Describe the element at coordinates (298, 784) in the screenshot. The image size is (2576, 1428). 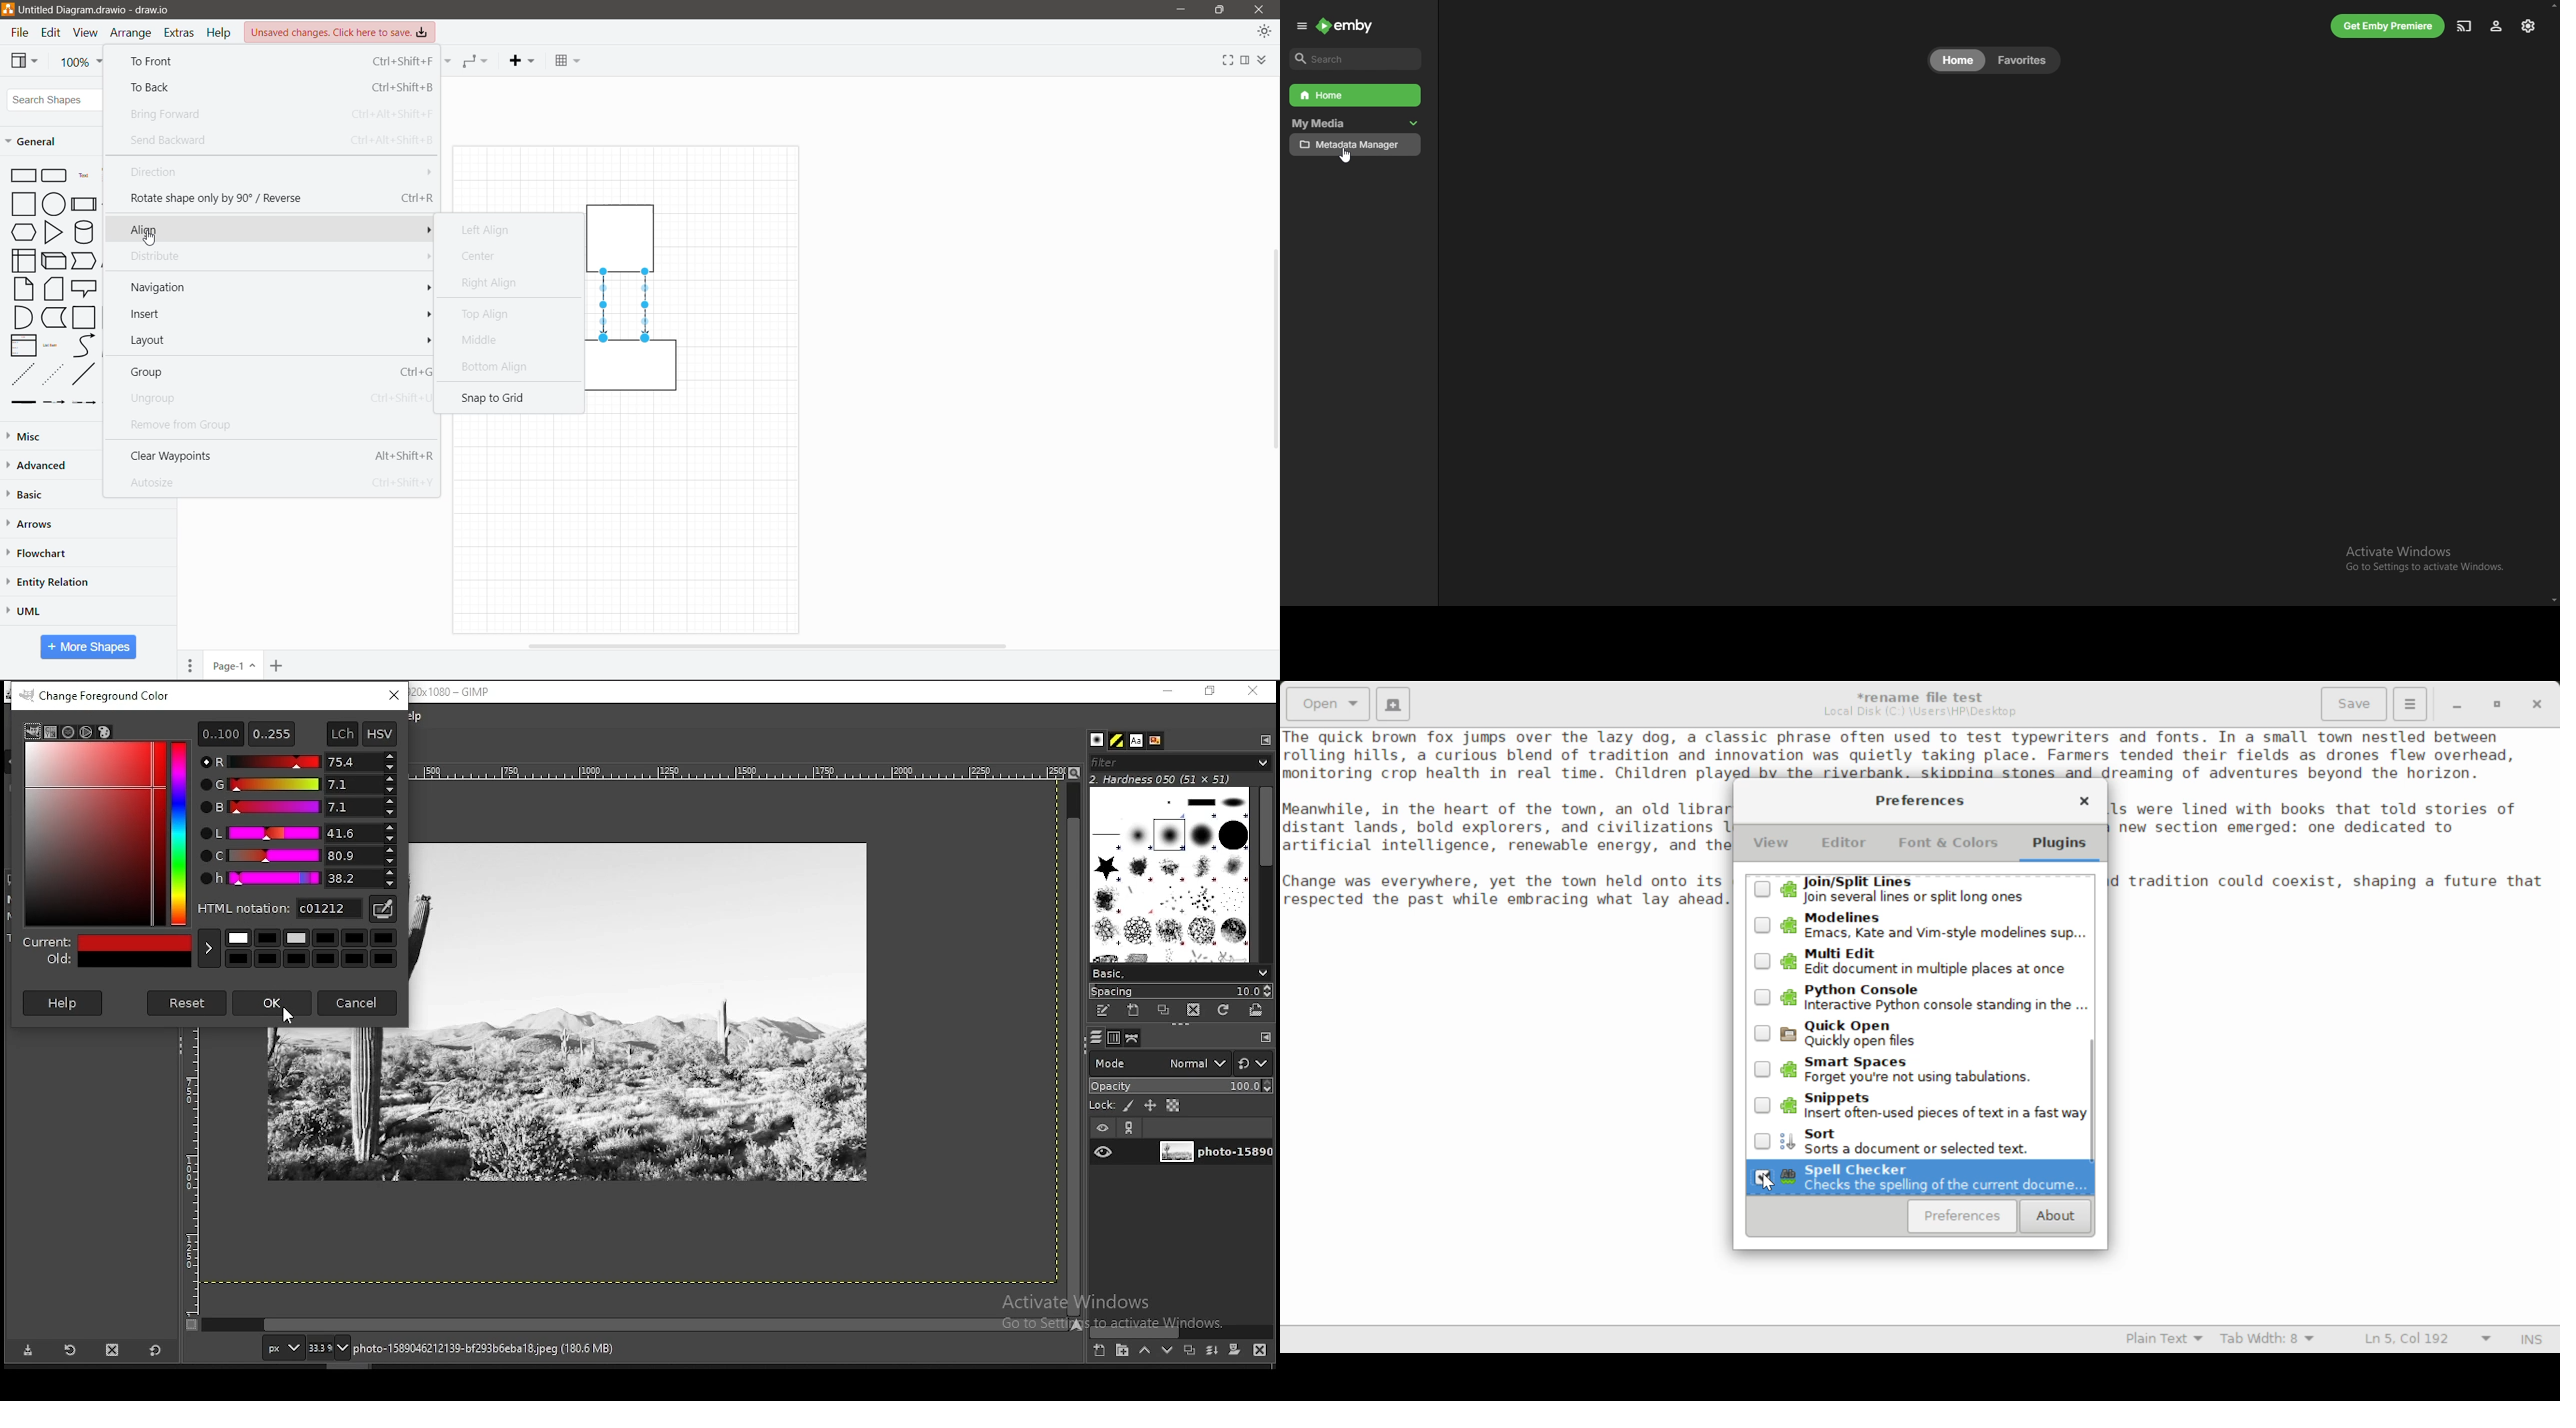
I see `green` at that location.